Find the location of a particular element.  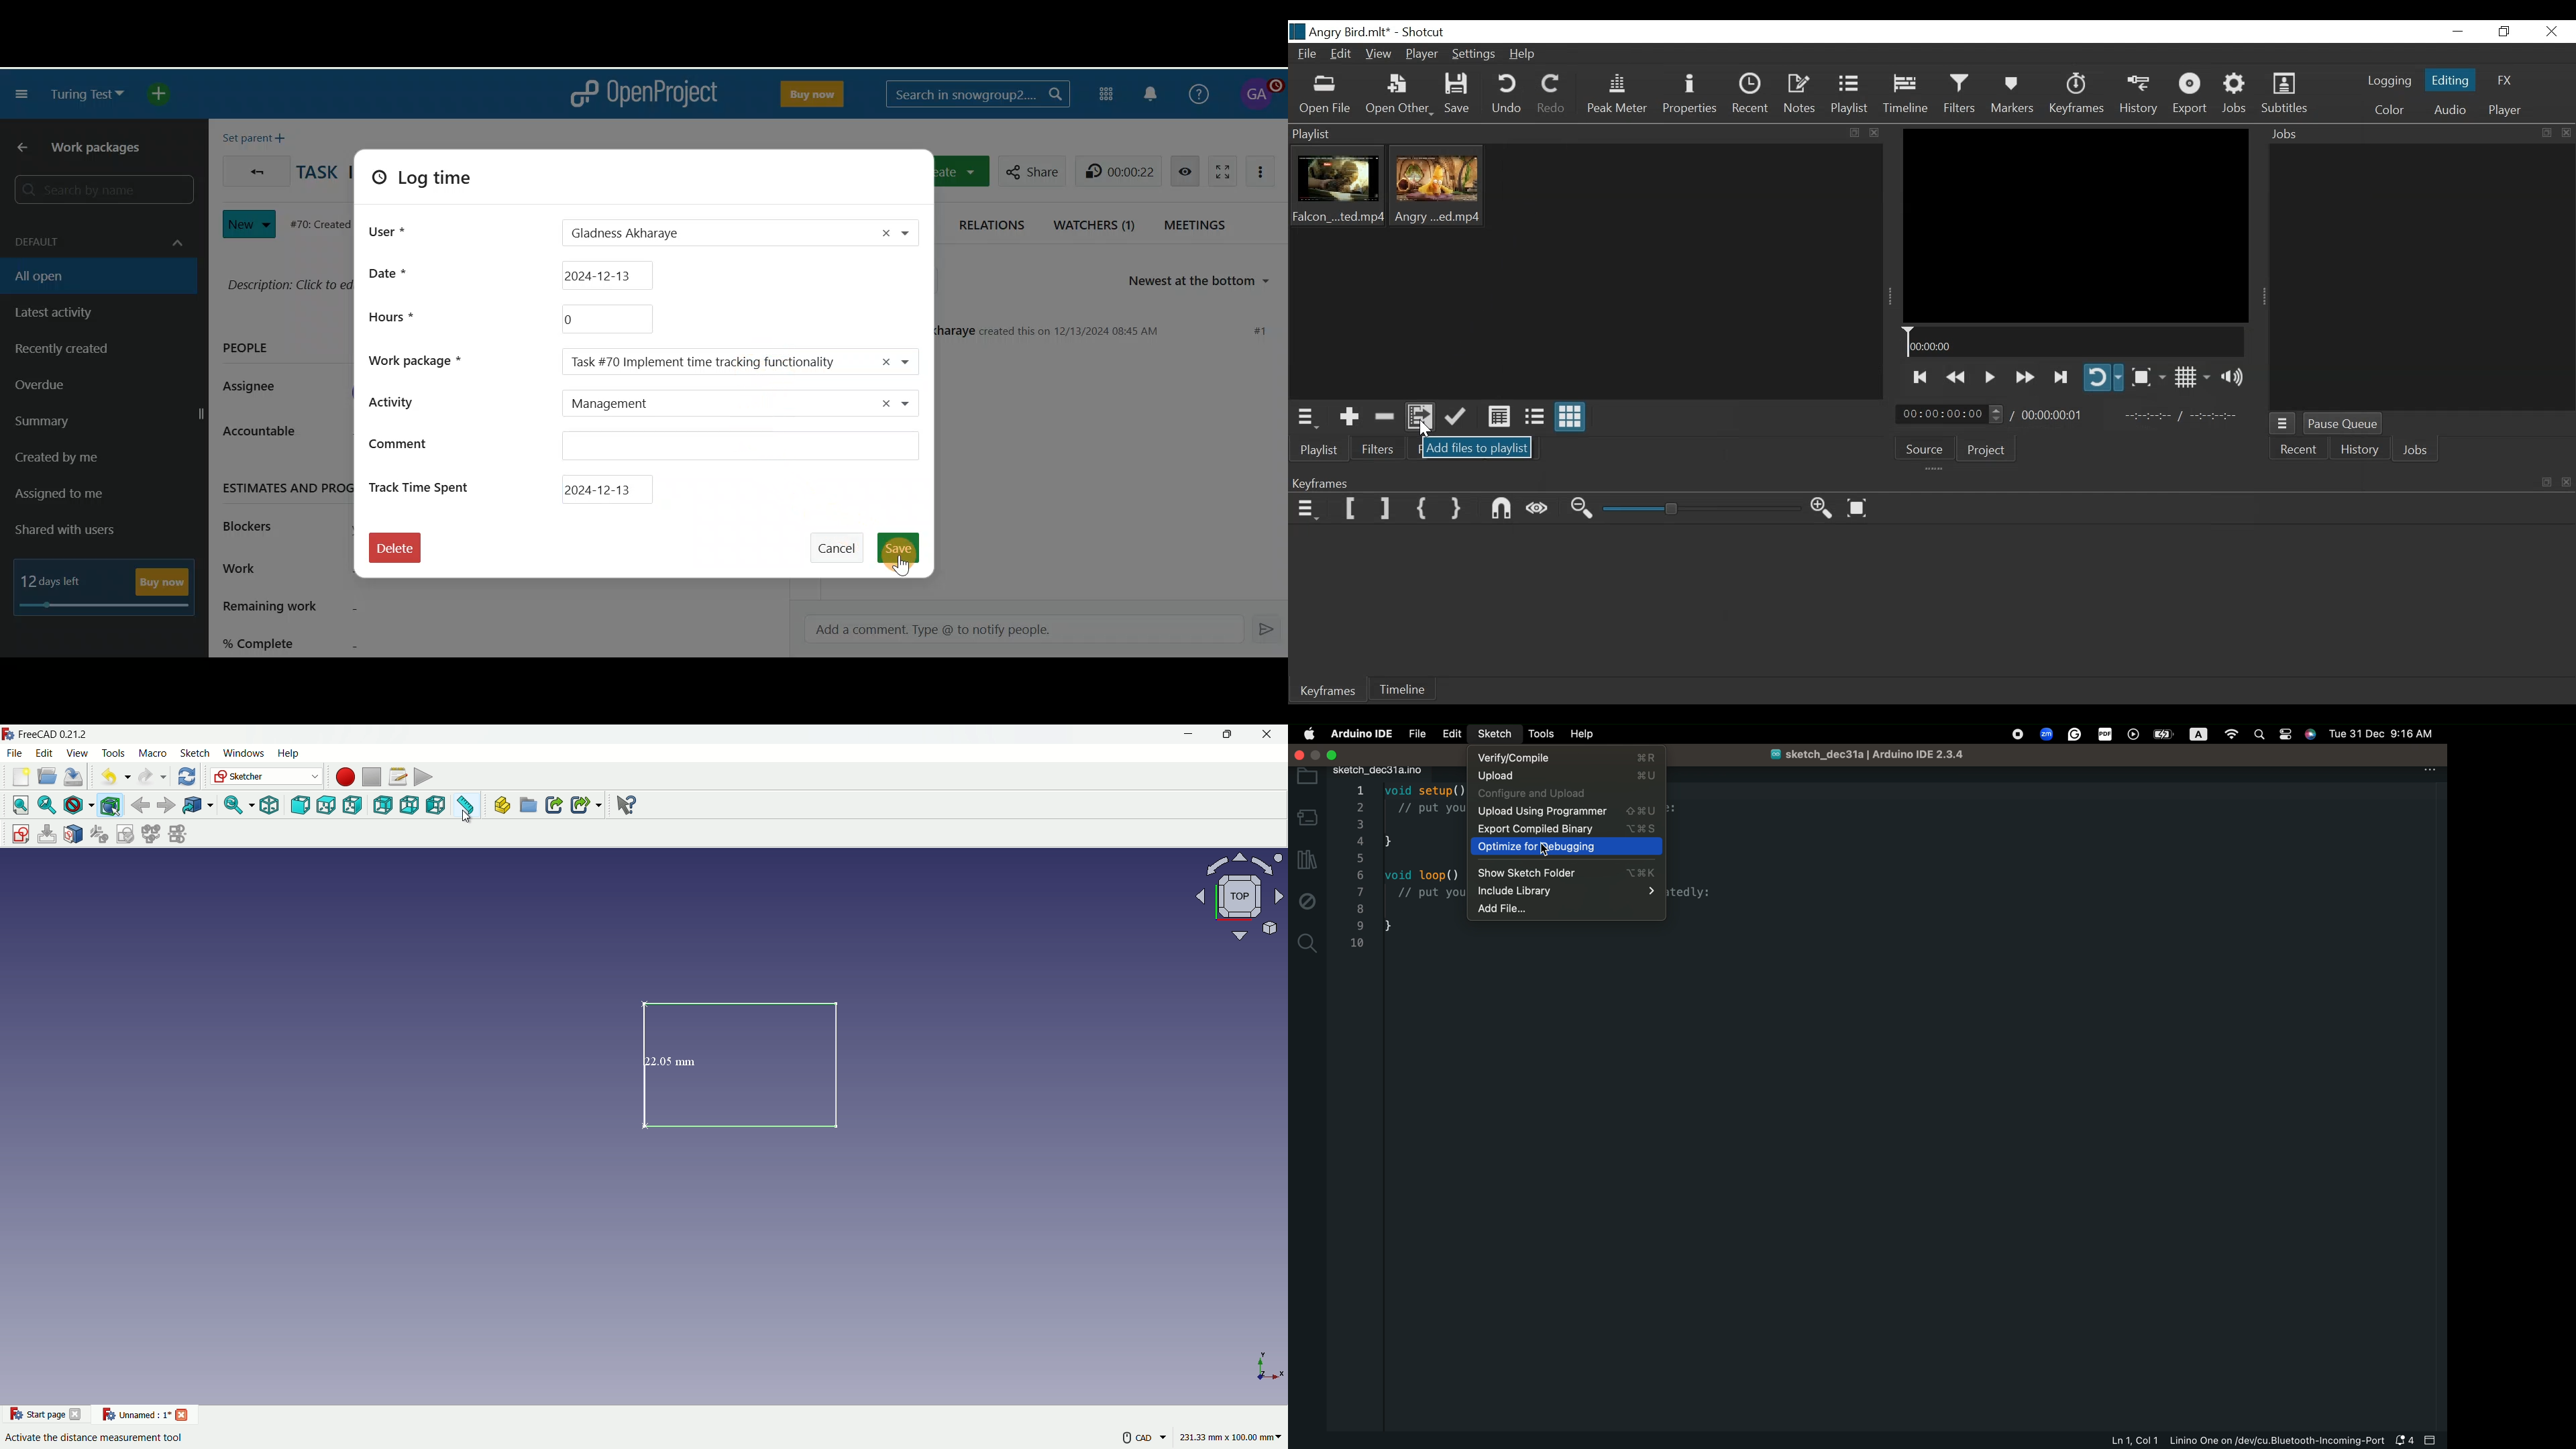

Recently created is located at coordinates (89, 352).